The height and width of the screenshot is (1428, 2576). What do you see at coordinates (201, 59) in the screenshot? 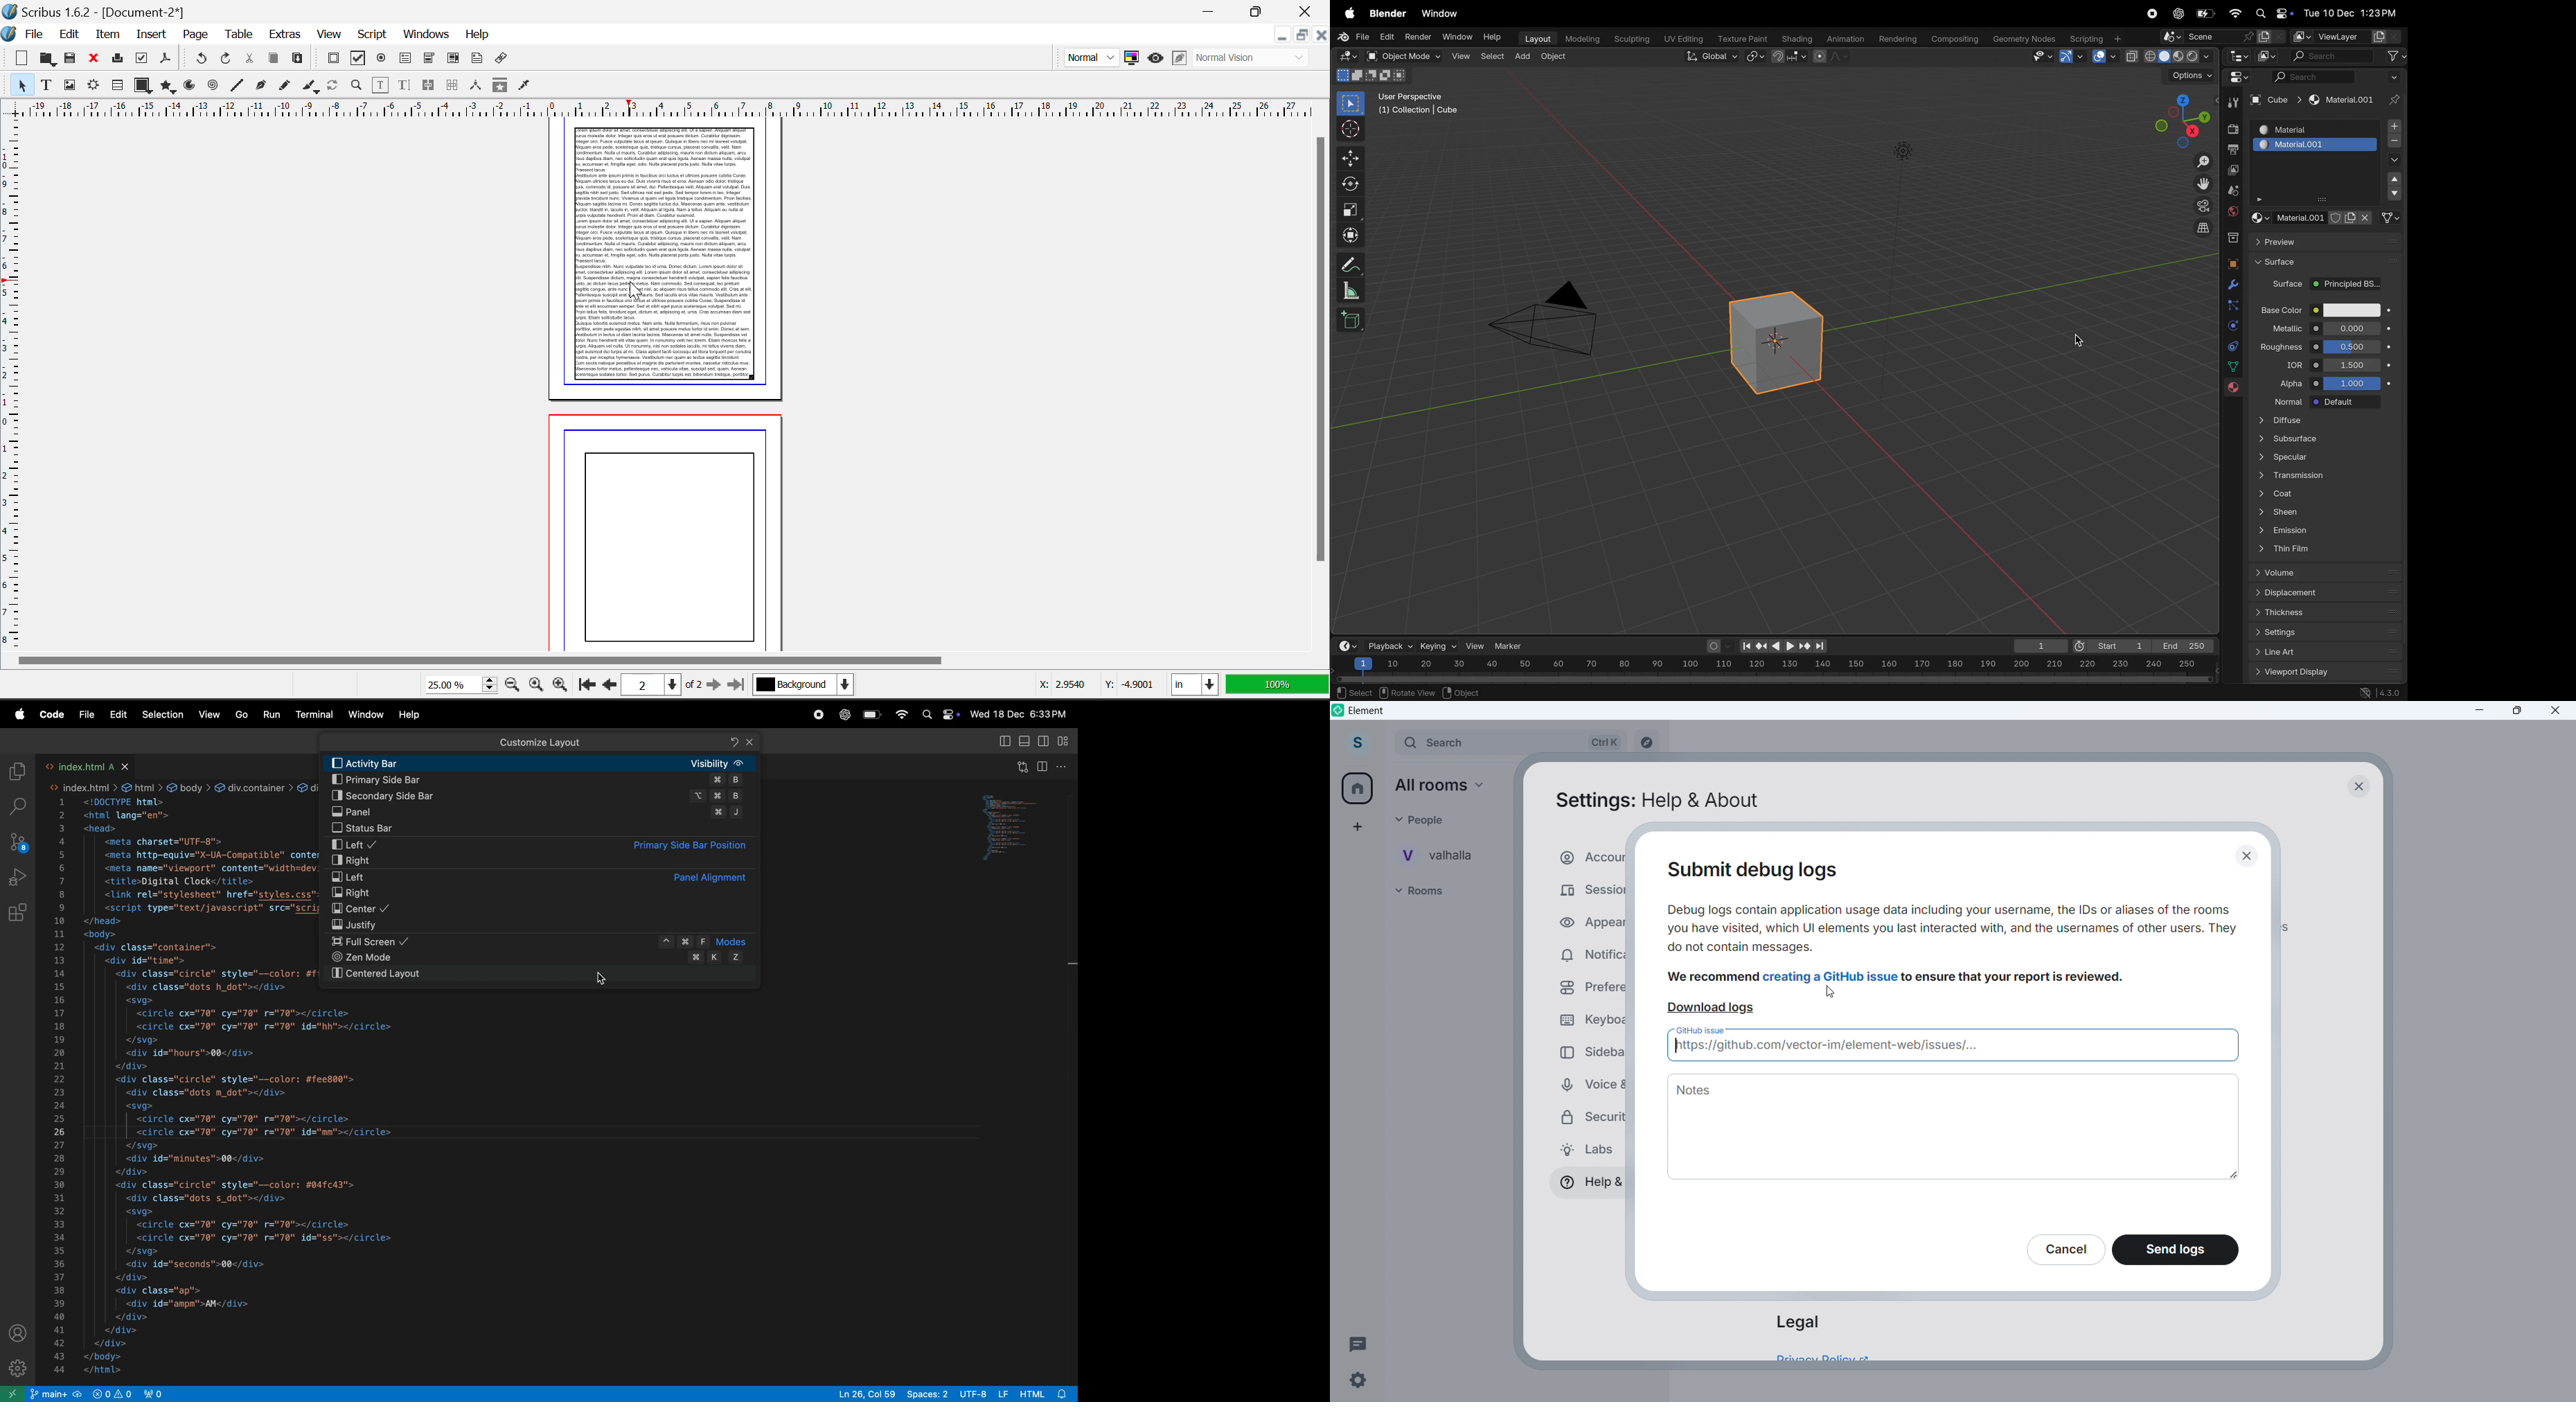
I see `Undo` at bounding box center [201, 59].